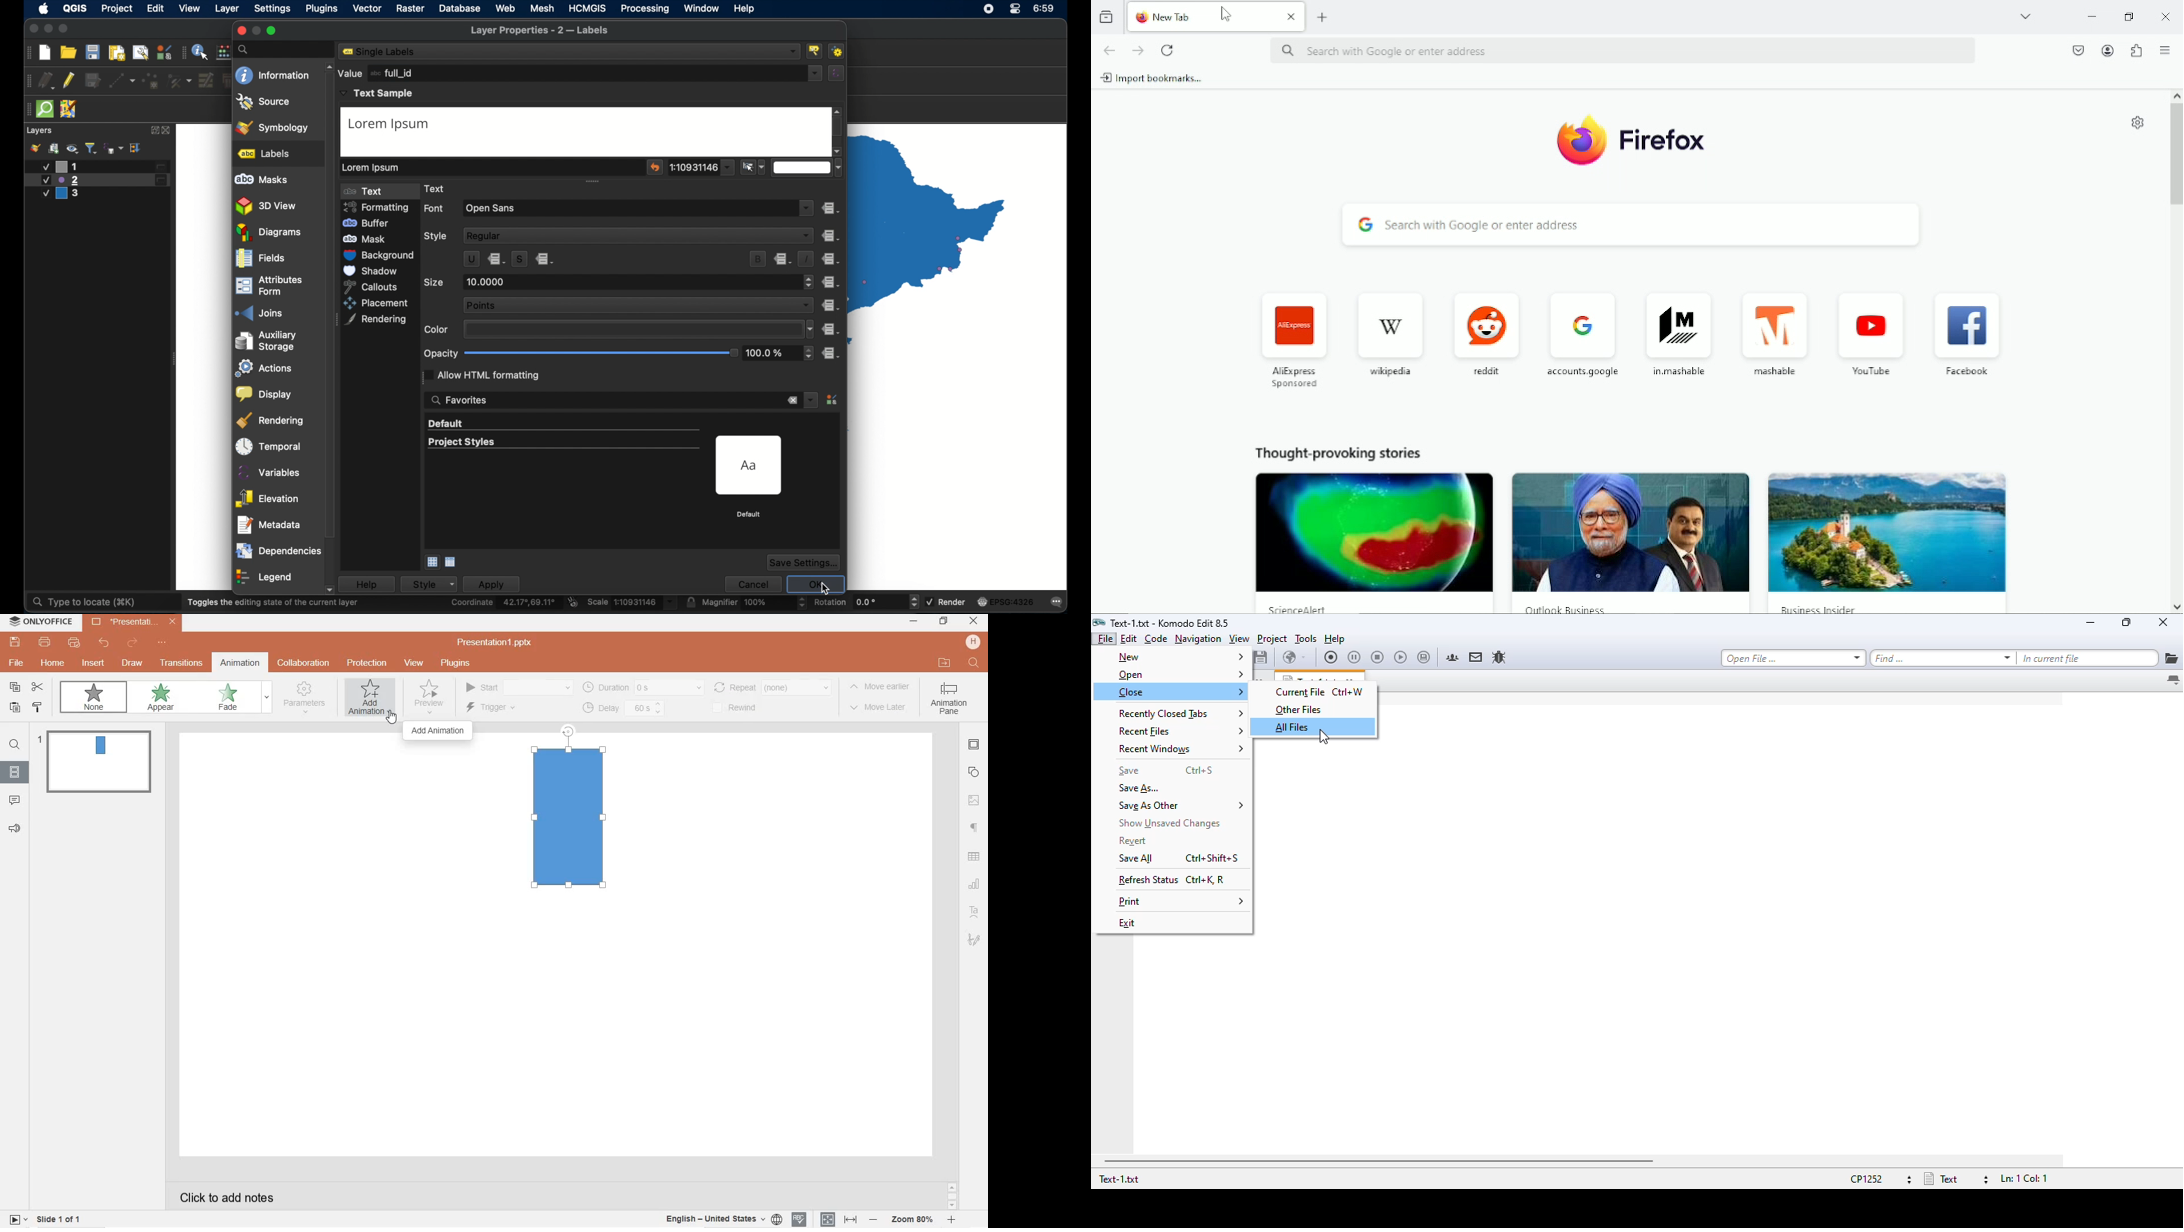 The width and height of the screenshot is (2184, 1232). I want to click on toggles the  dining state of the current layer, so click(273, 602).